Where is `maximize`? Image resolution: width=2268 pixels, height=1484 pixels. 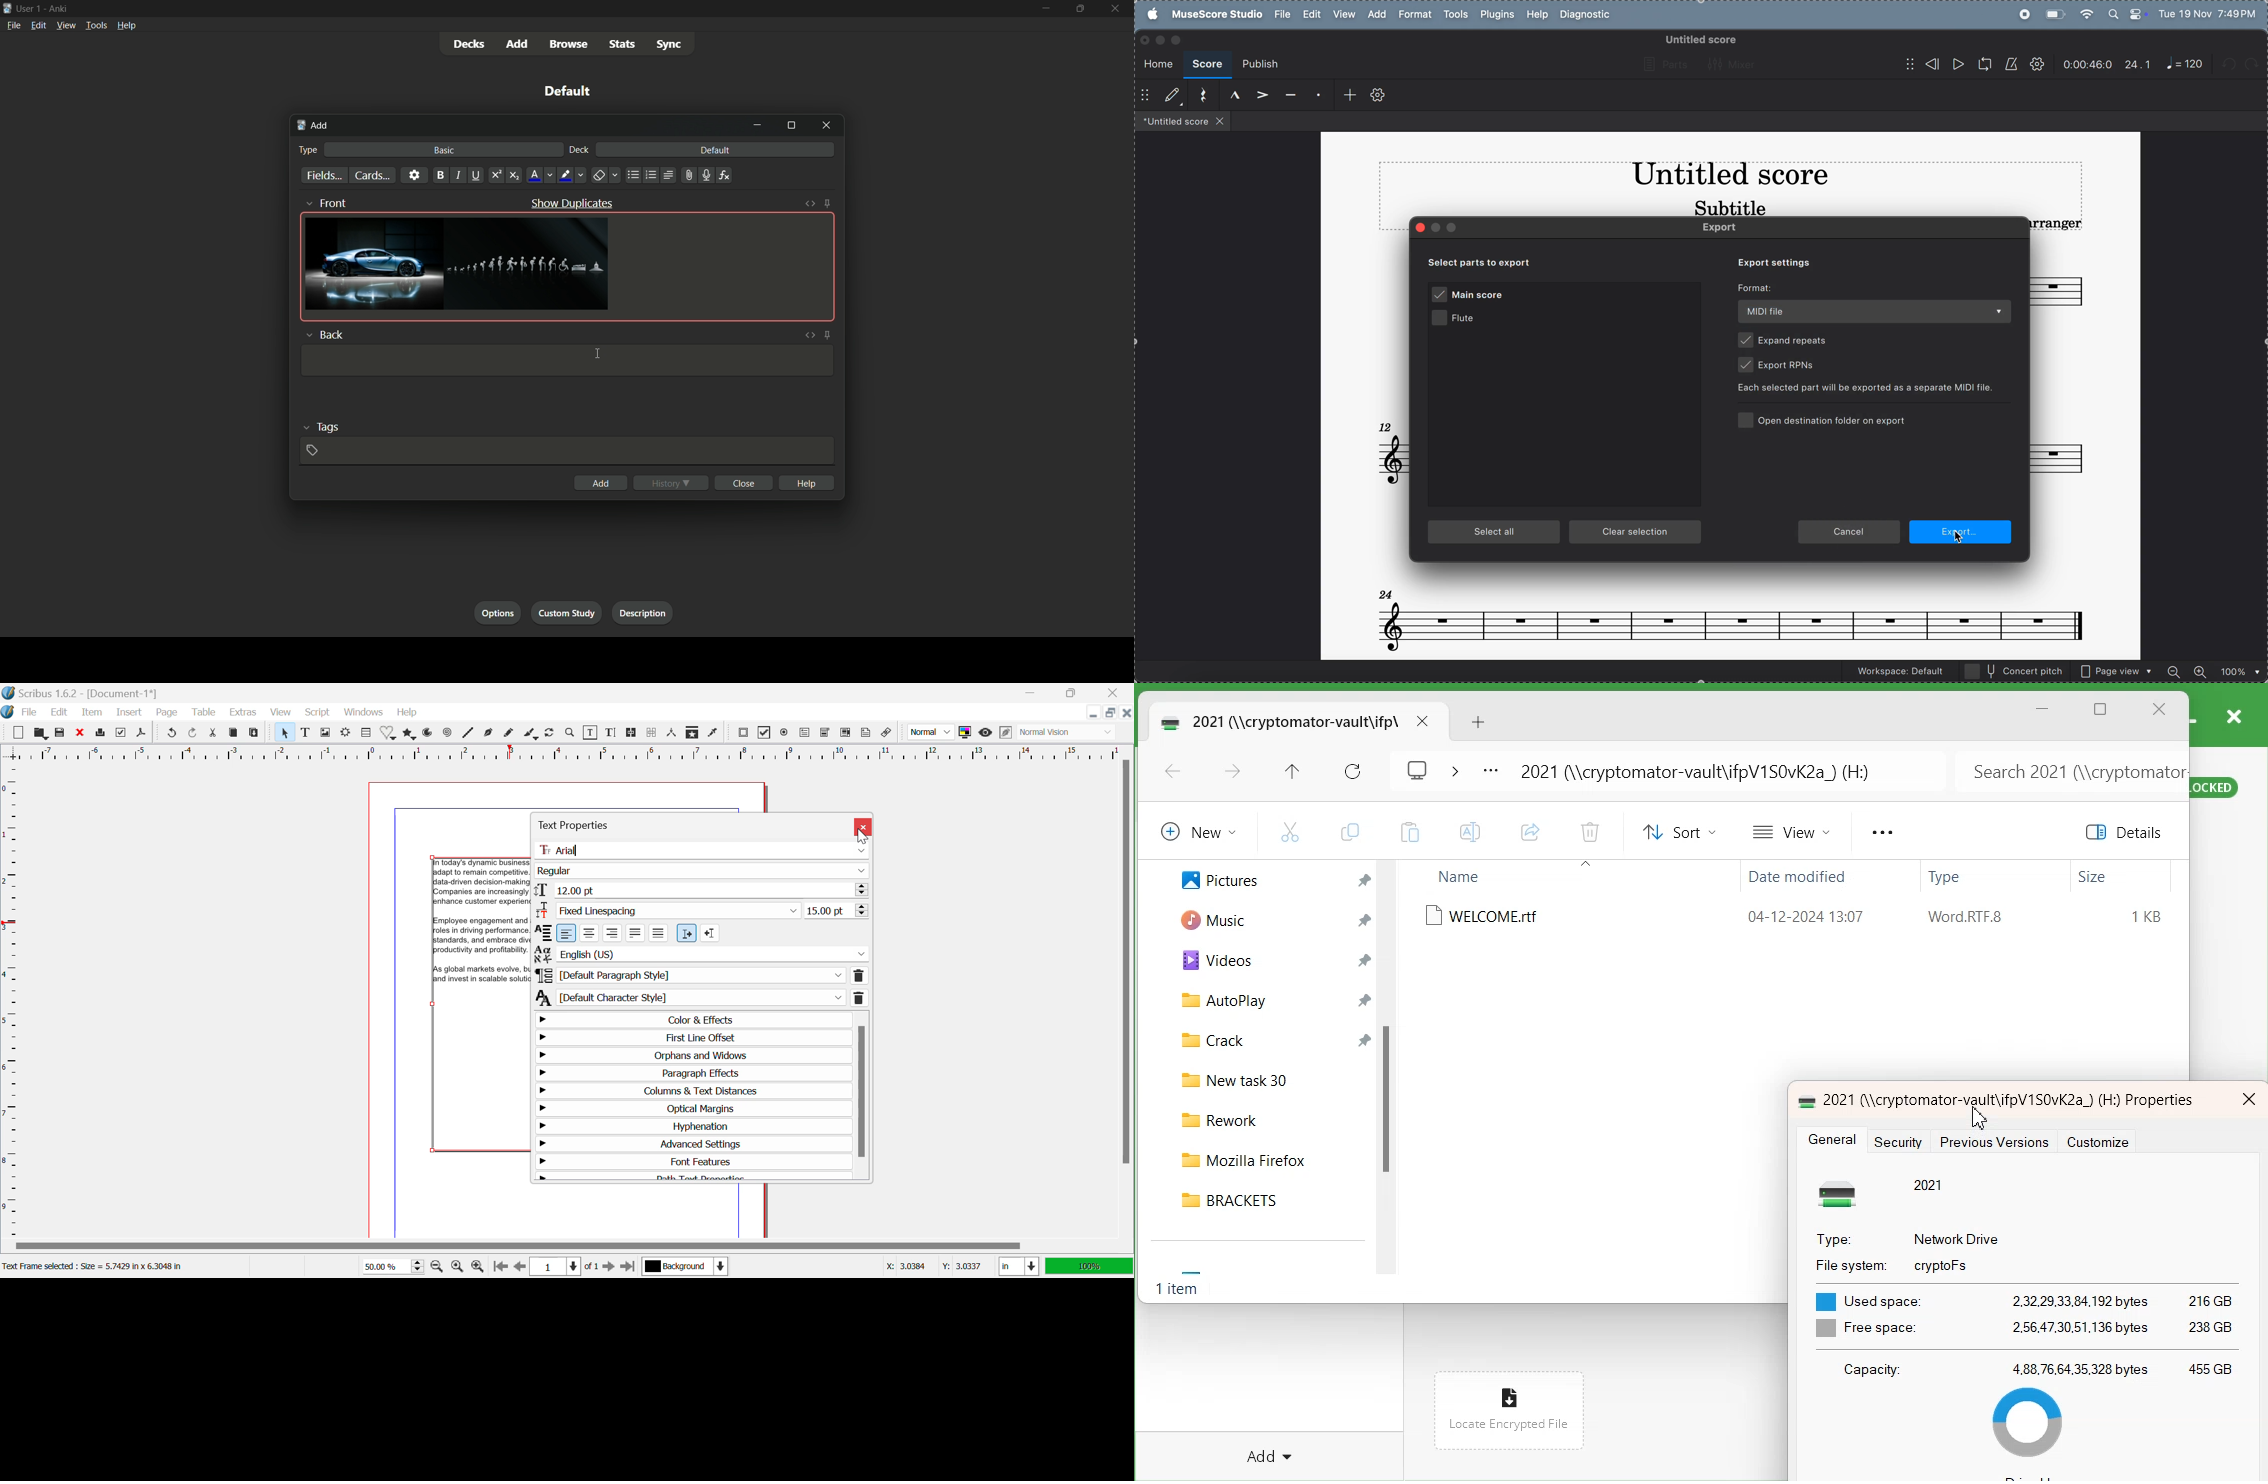 maximize is located at coordinates (791, 126).